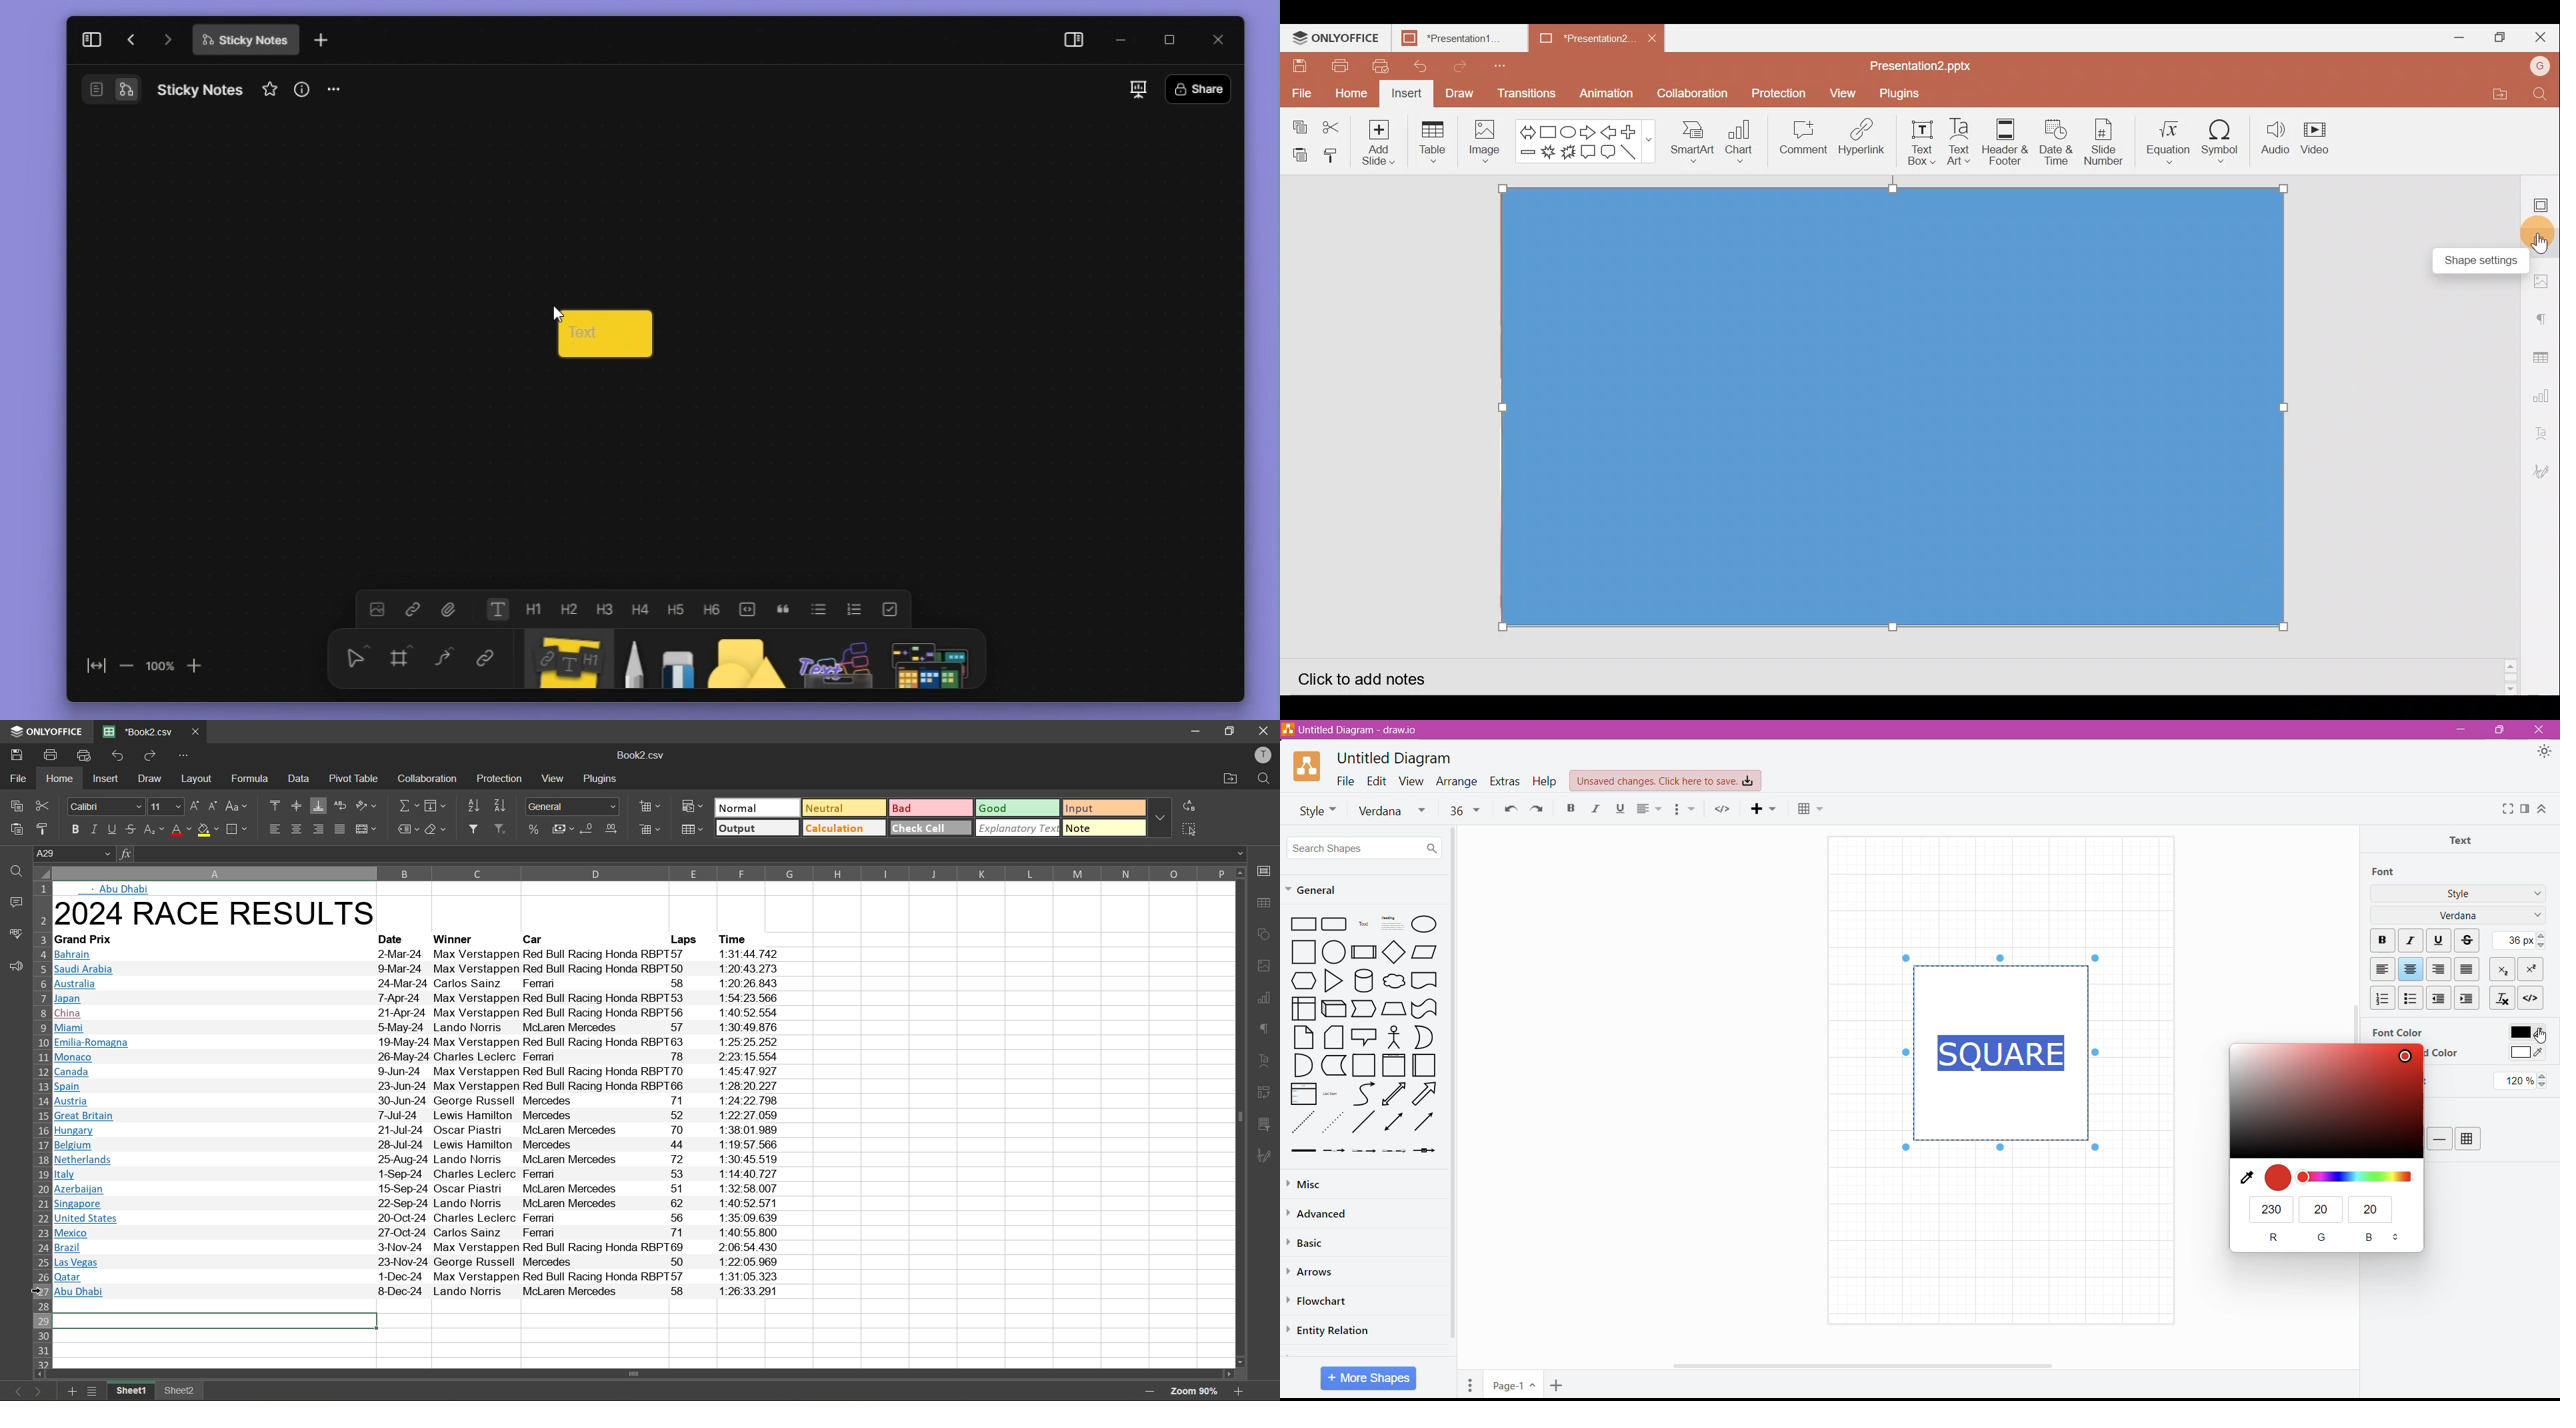  Describe the element at coordinates (2273, 1238) in the screenshot. I see `R` at that location.